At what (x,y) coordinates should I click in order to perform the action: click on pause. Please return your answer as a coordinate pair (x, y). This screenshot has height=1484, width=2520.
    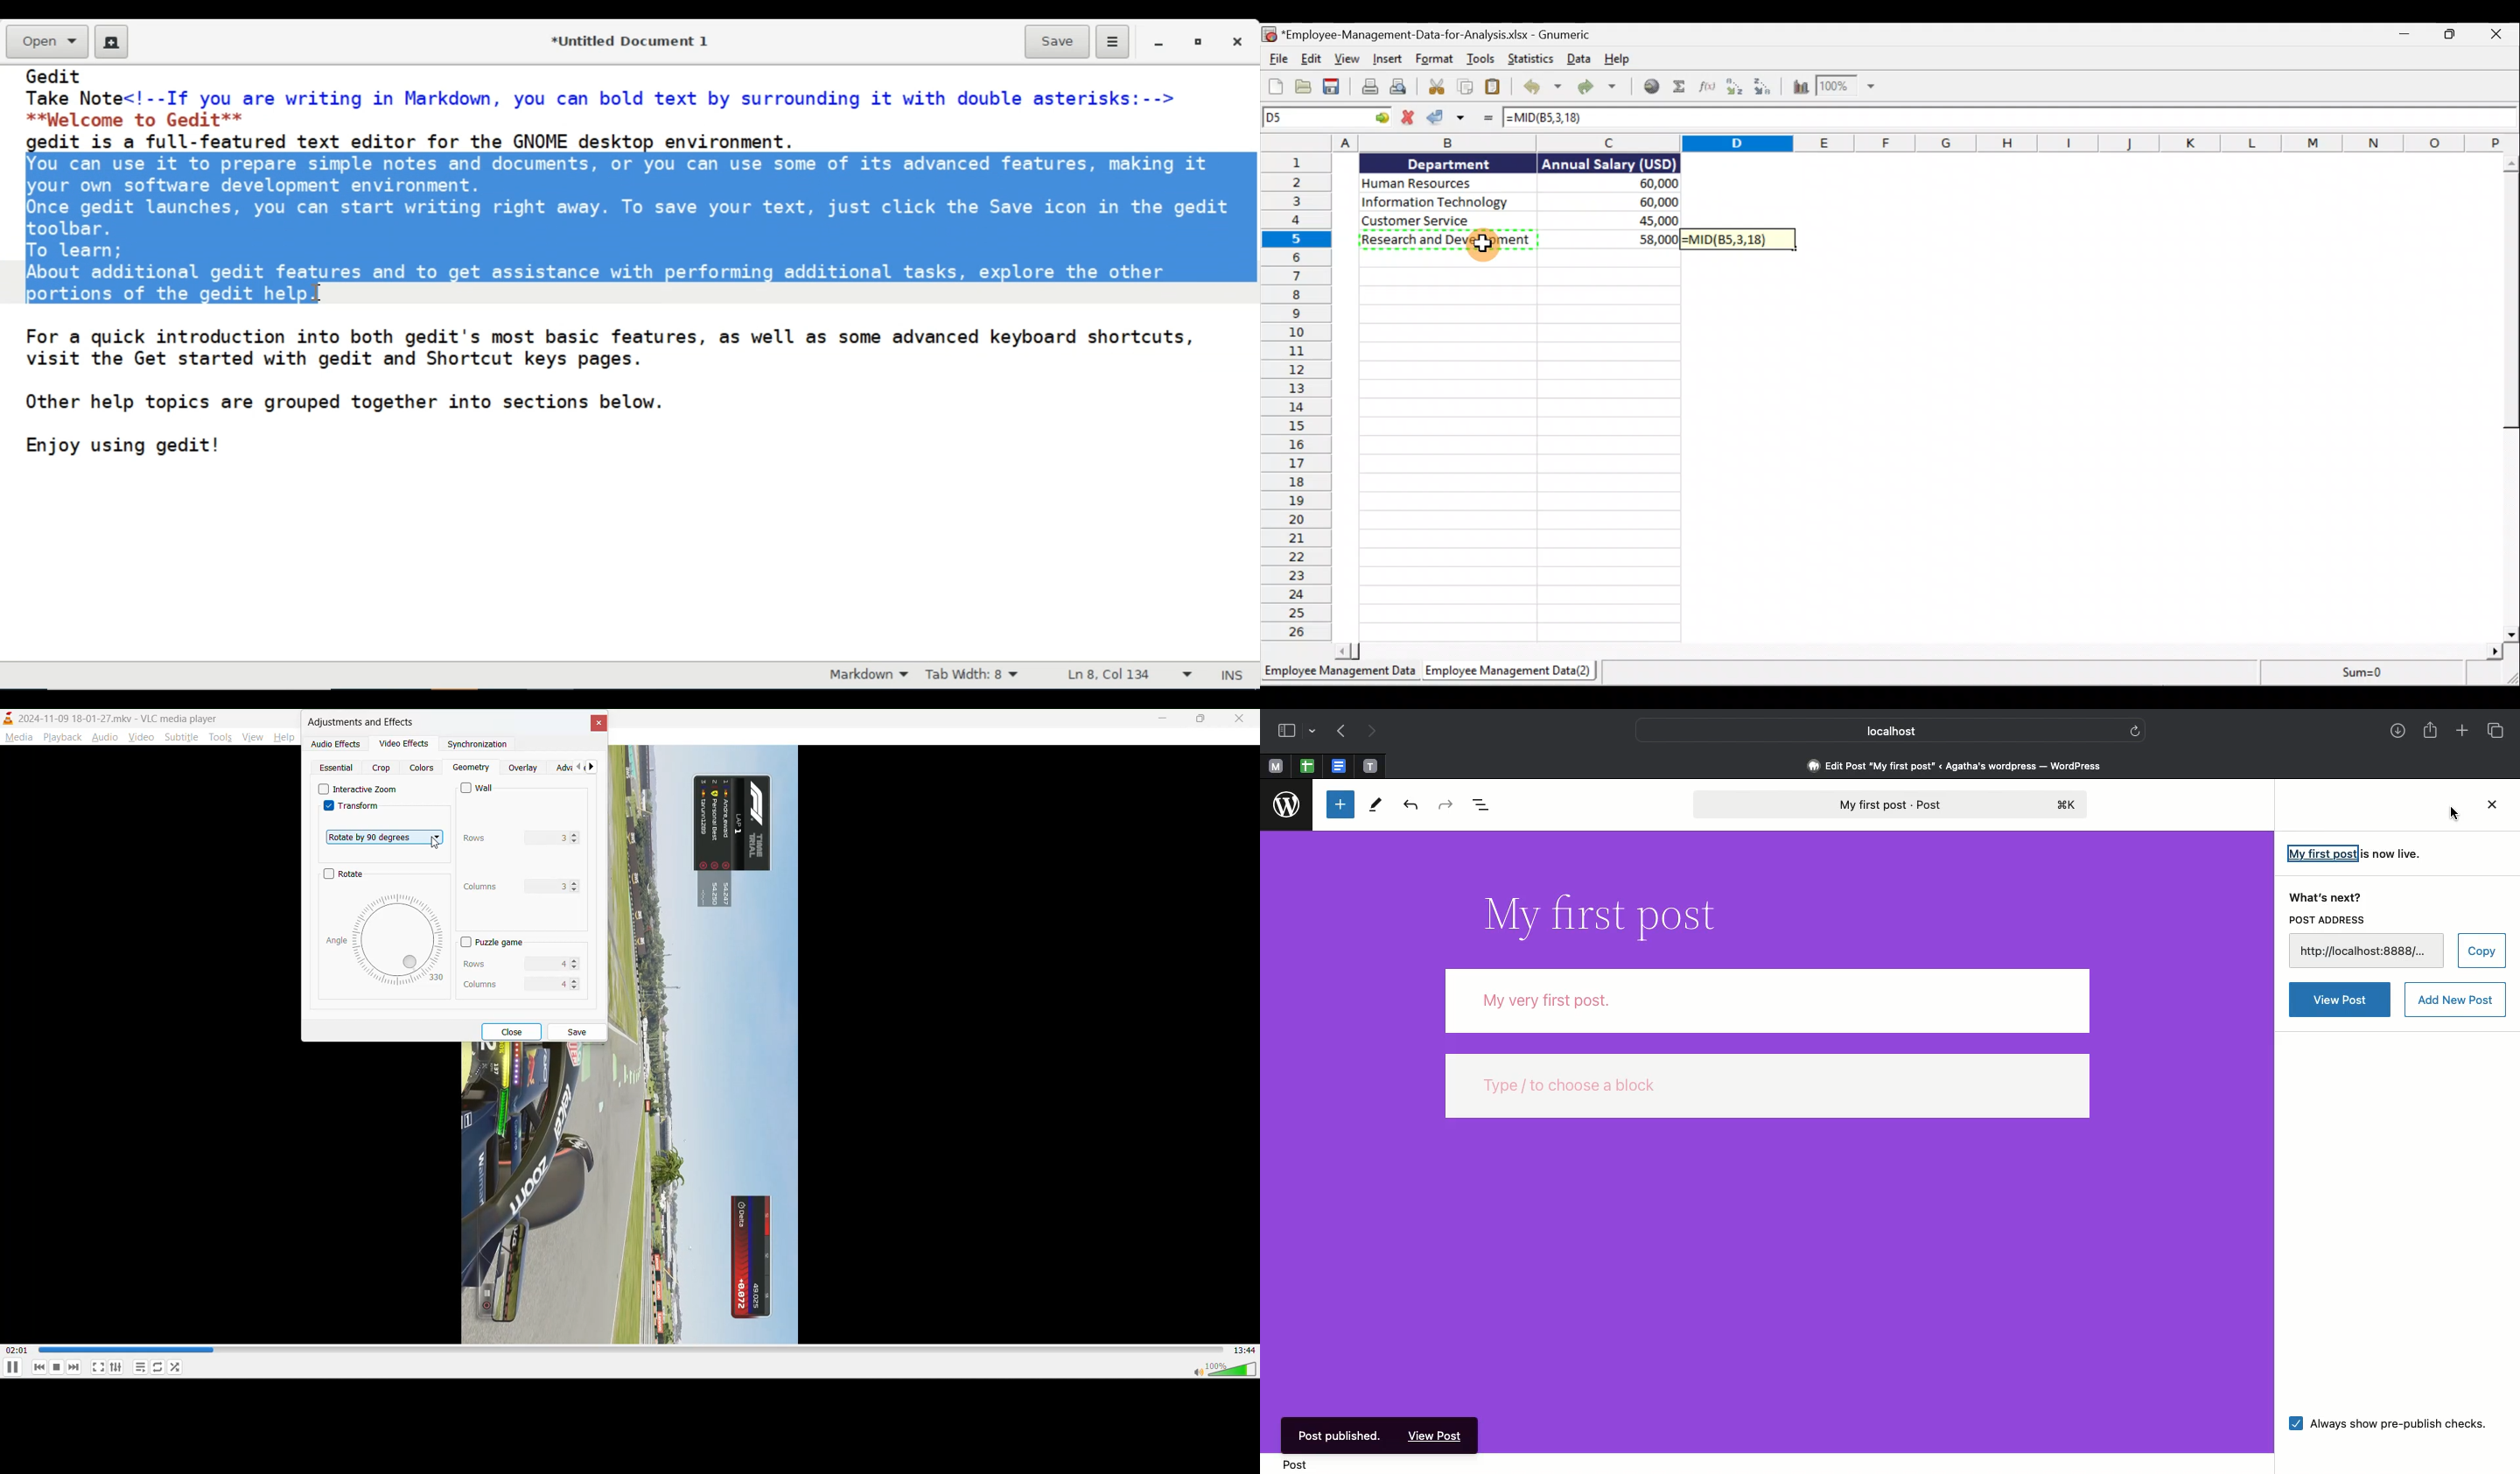
    Looking at the image, I should click on (12, 1369).